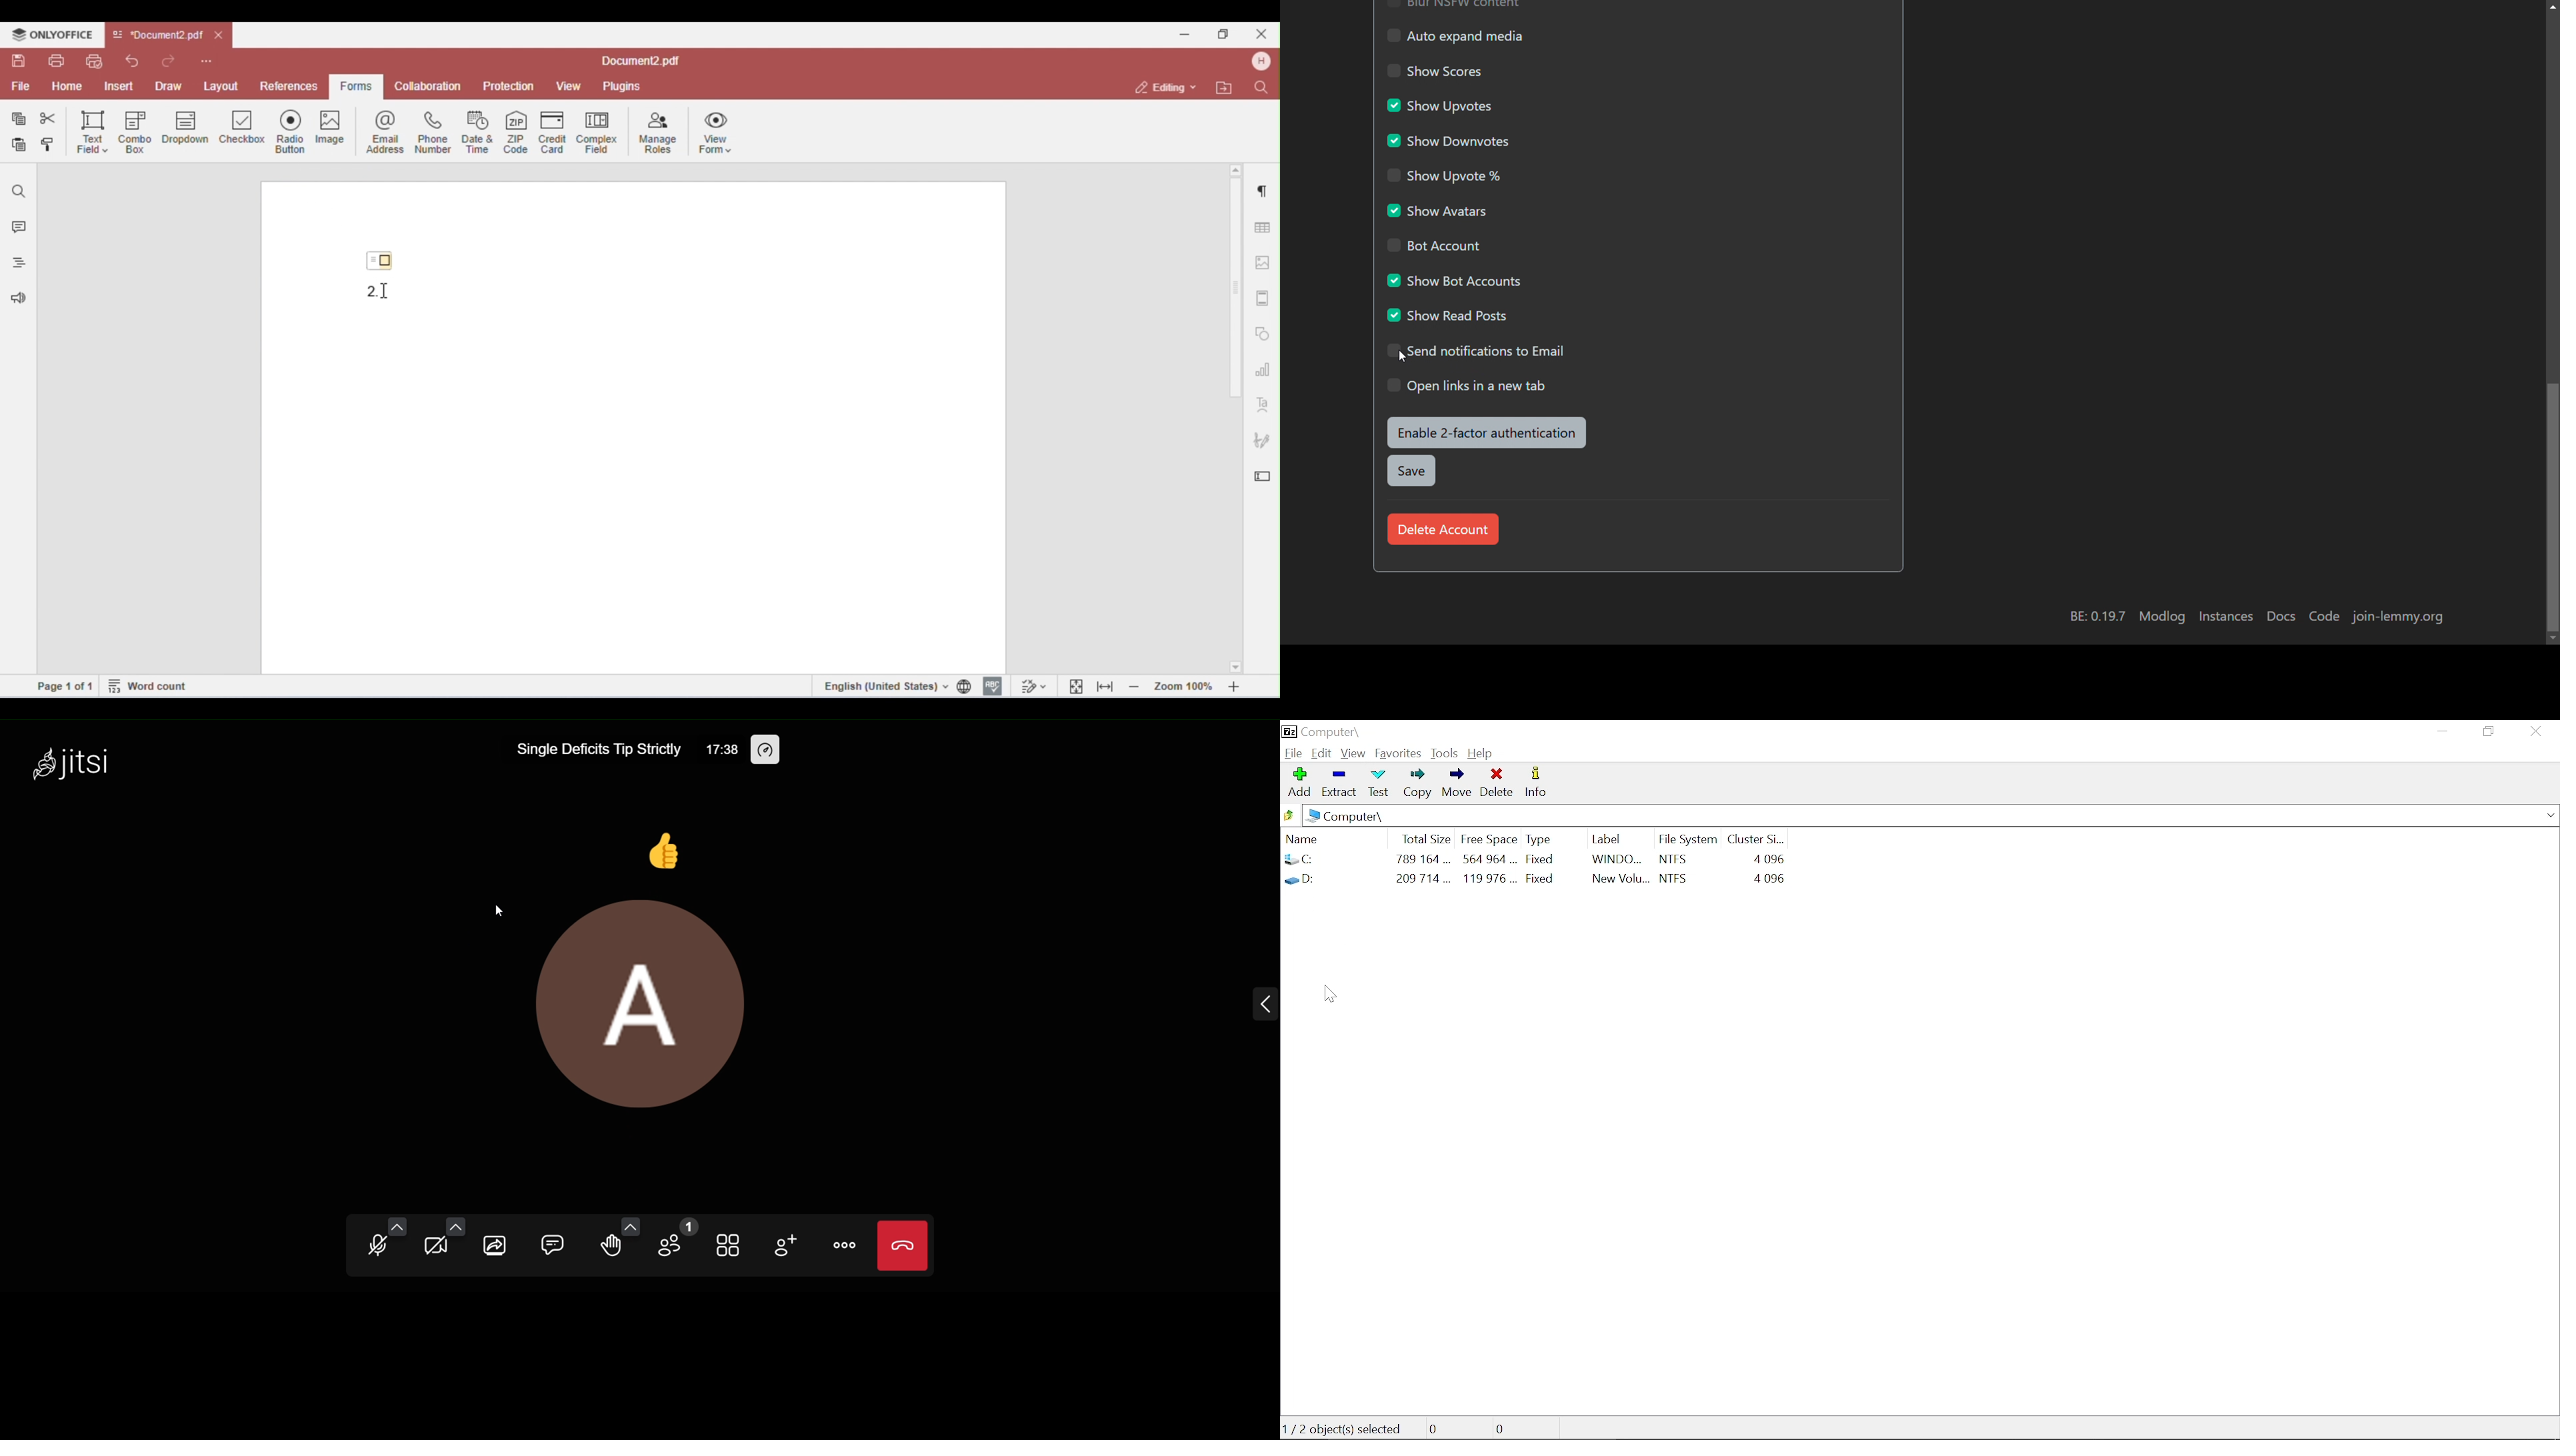 The width and height of the screenshot is (2576, 1456). I want to click on start camera, so click(436, 1247).